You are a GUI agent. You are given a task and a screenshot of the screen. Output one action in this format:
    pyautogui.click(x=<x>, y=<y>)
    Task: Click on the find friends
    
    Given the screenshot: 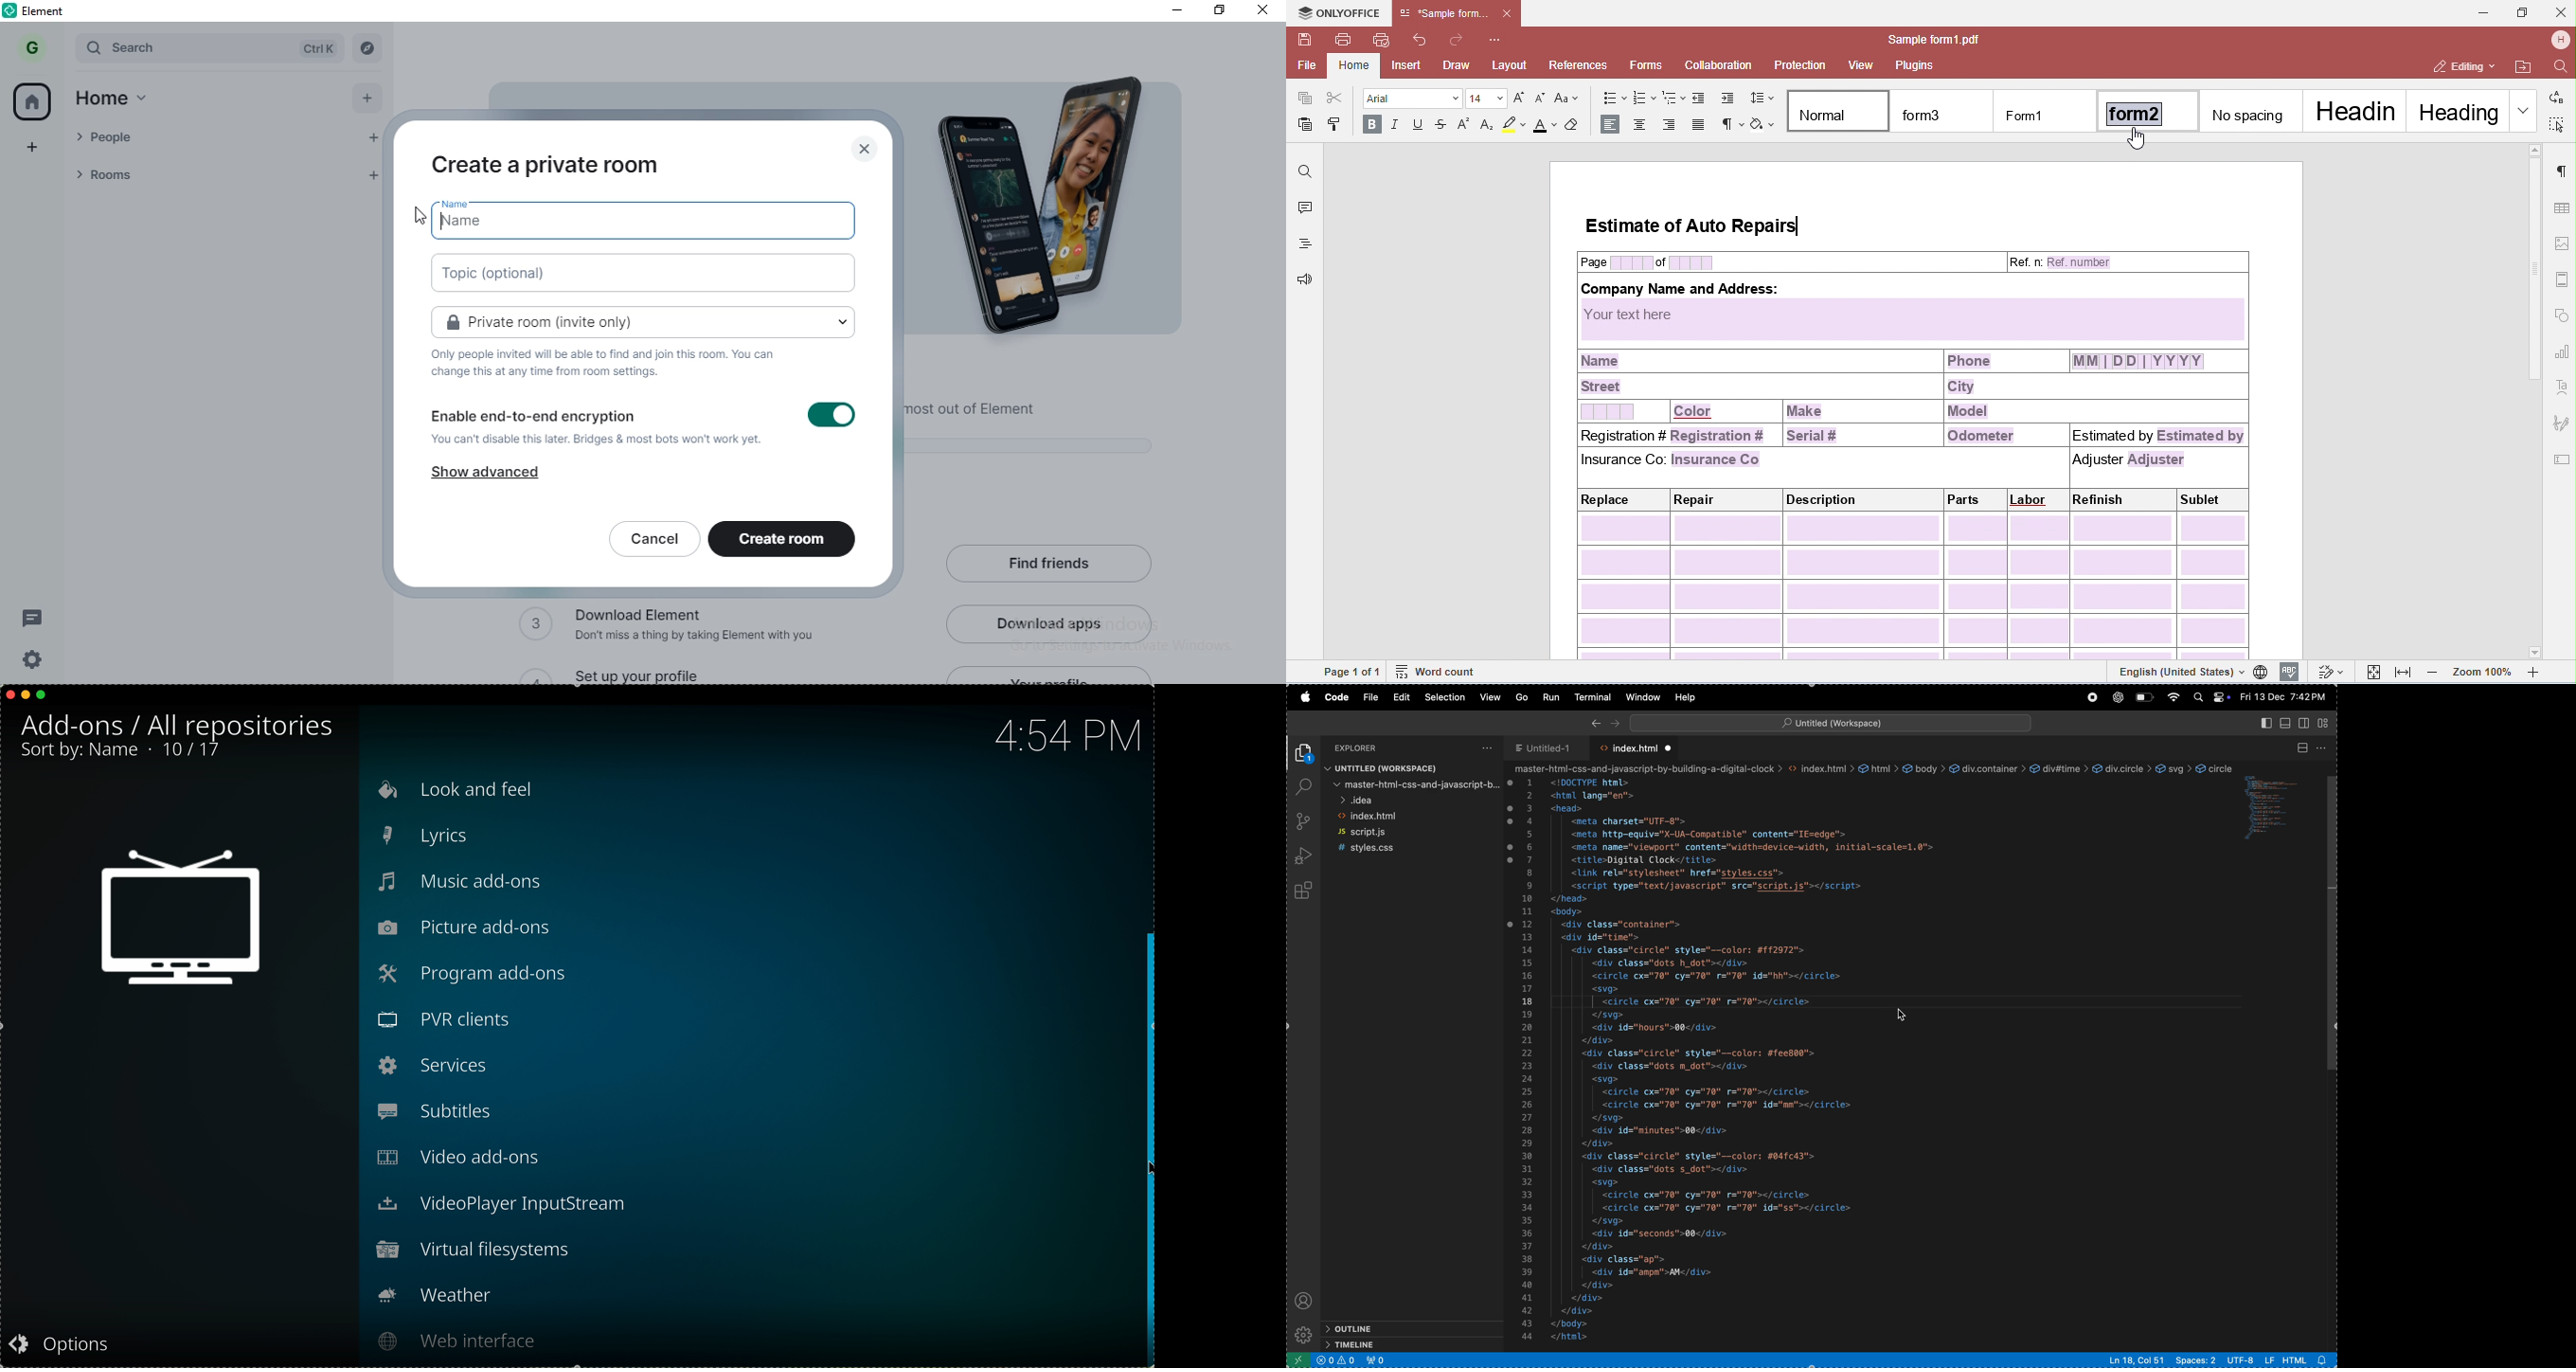 What is the action you would take?
    pyautogui.click(x=1053, y=562)
    